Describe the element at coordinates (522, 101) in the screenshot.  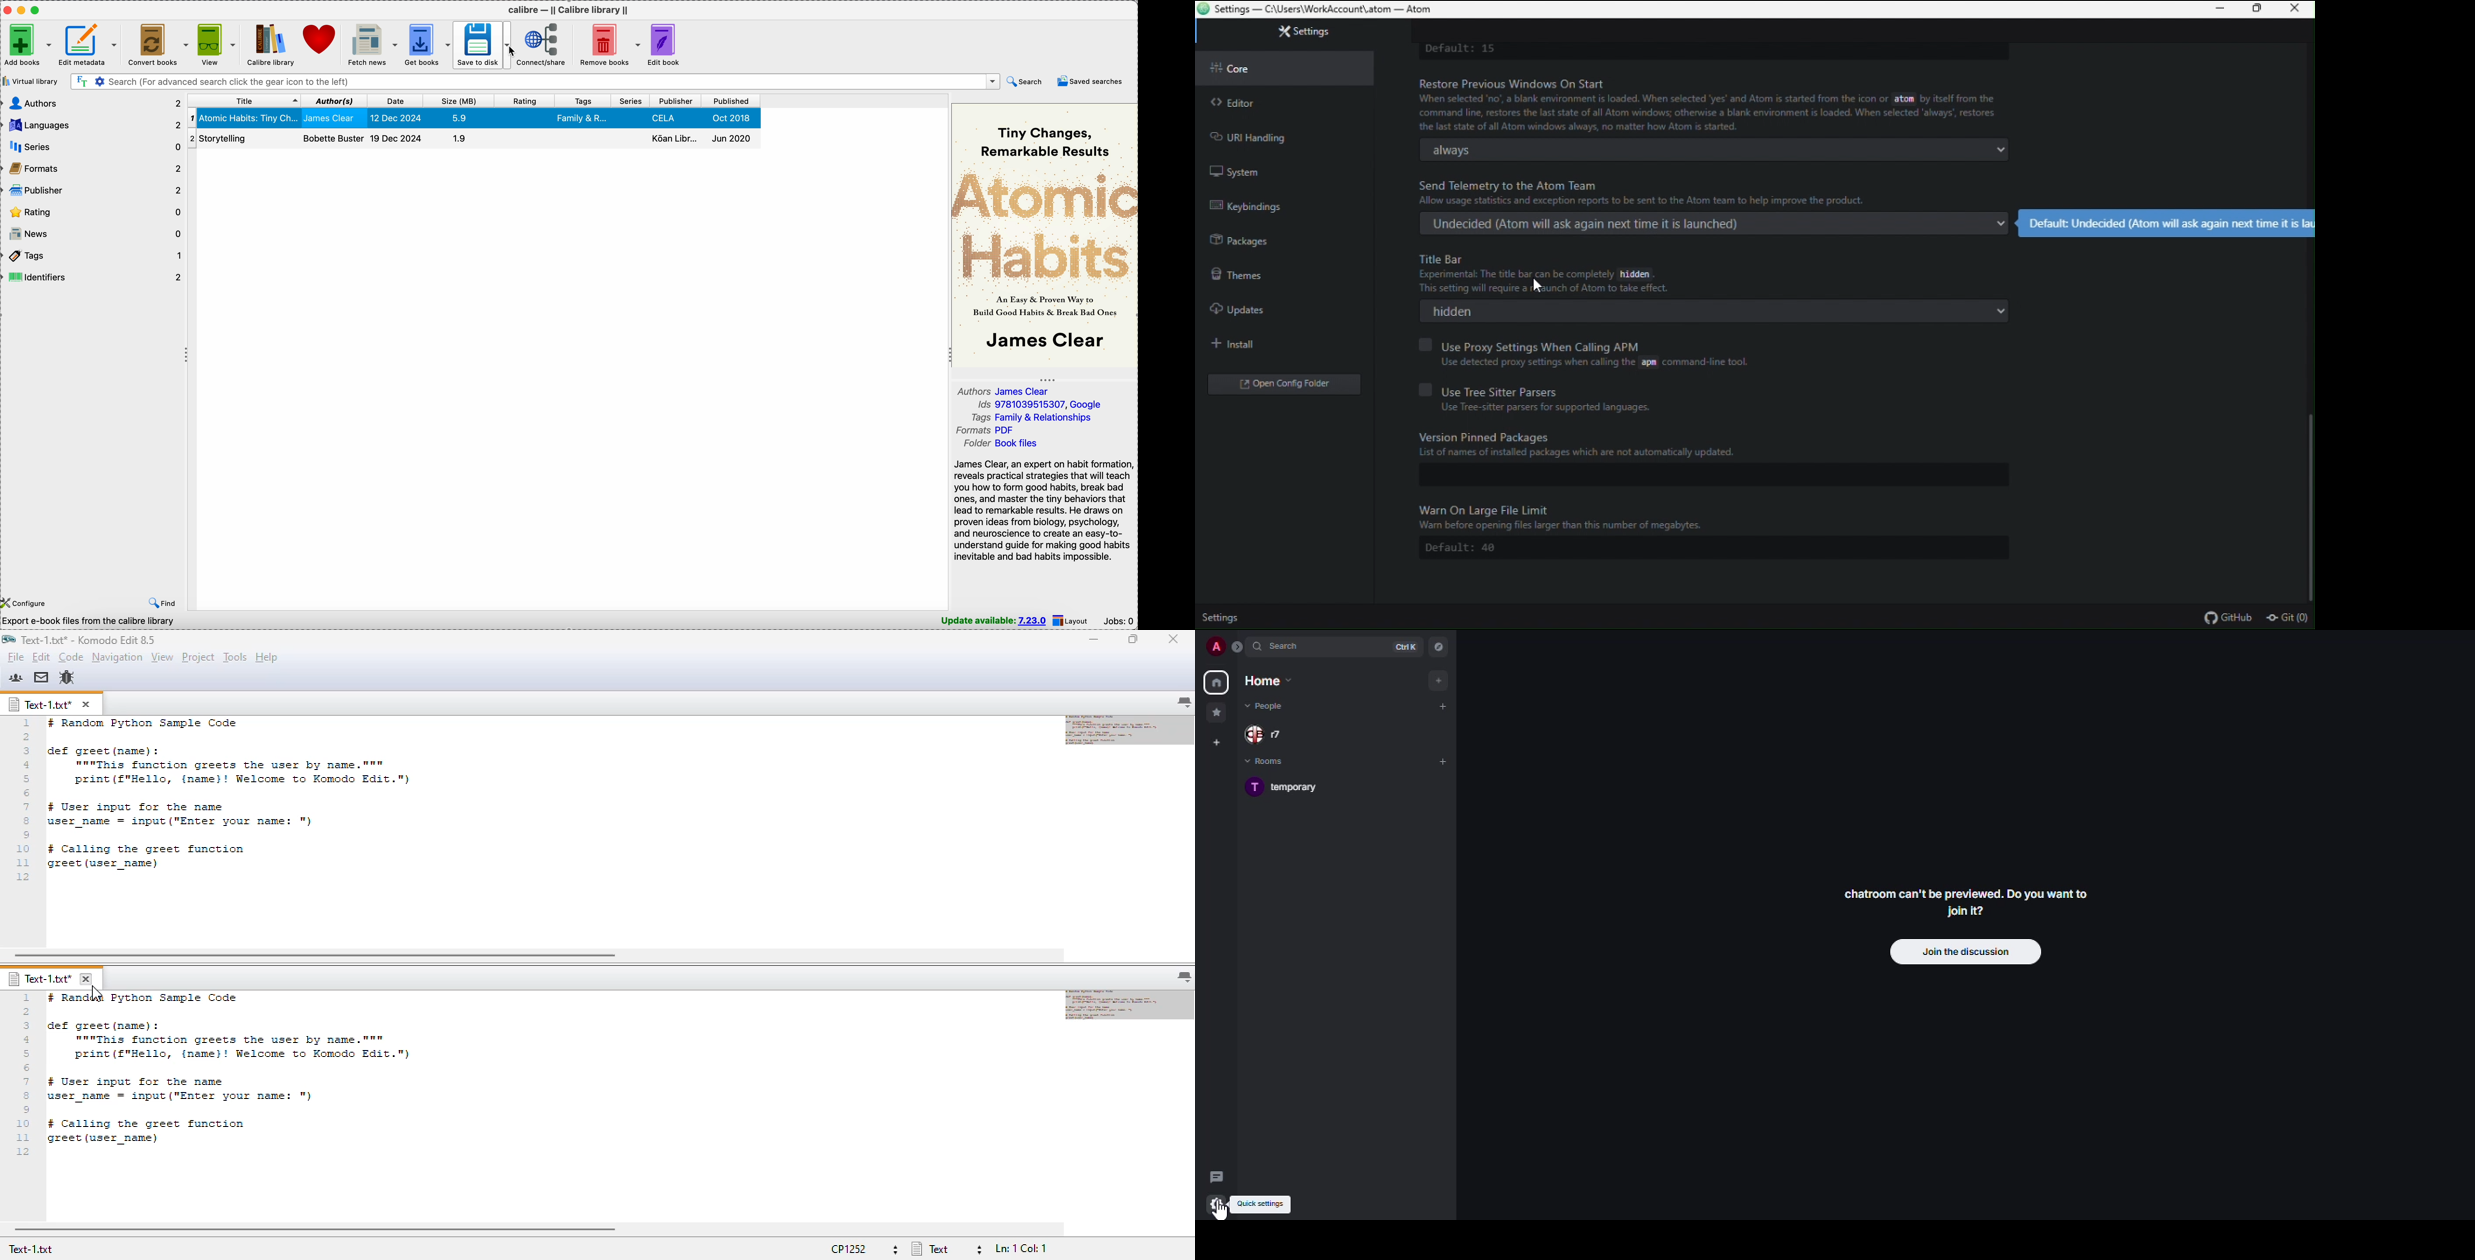
I see `rating` at that location.